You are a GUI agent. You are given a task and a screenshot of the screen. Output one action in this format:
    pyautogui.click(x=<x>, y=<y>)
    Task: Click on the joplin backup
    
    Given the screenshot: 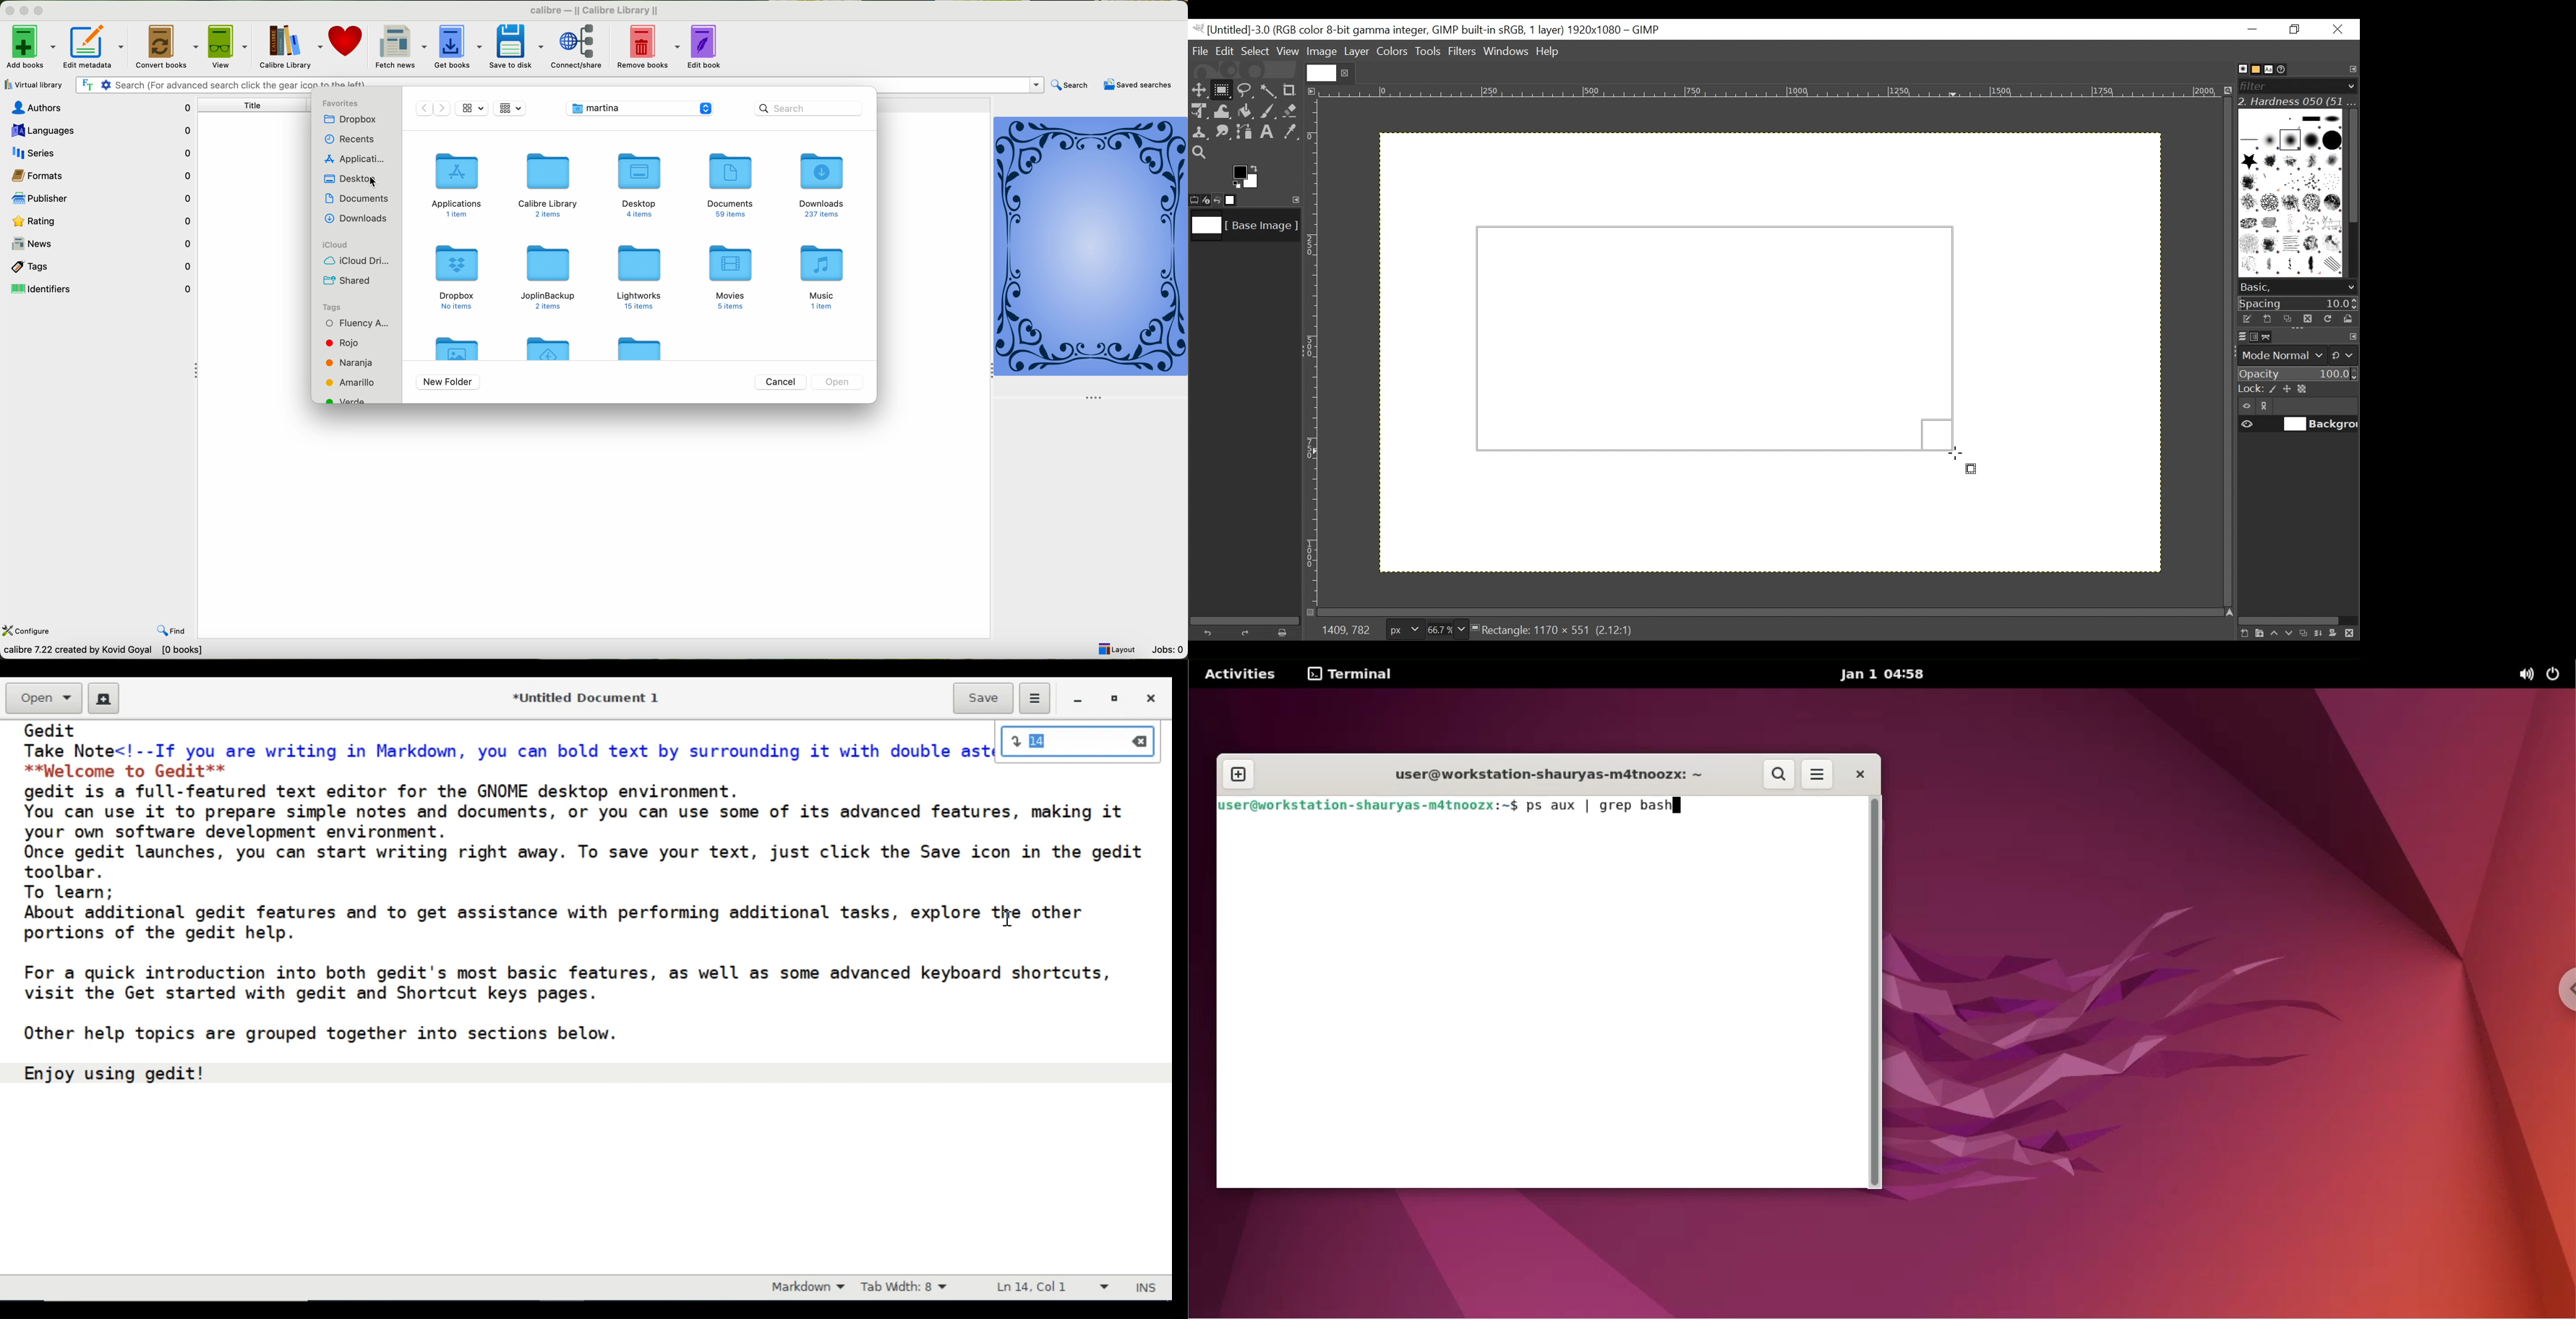 What is the action you would take?
    pyautogui.click(x=548, y=277)
    